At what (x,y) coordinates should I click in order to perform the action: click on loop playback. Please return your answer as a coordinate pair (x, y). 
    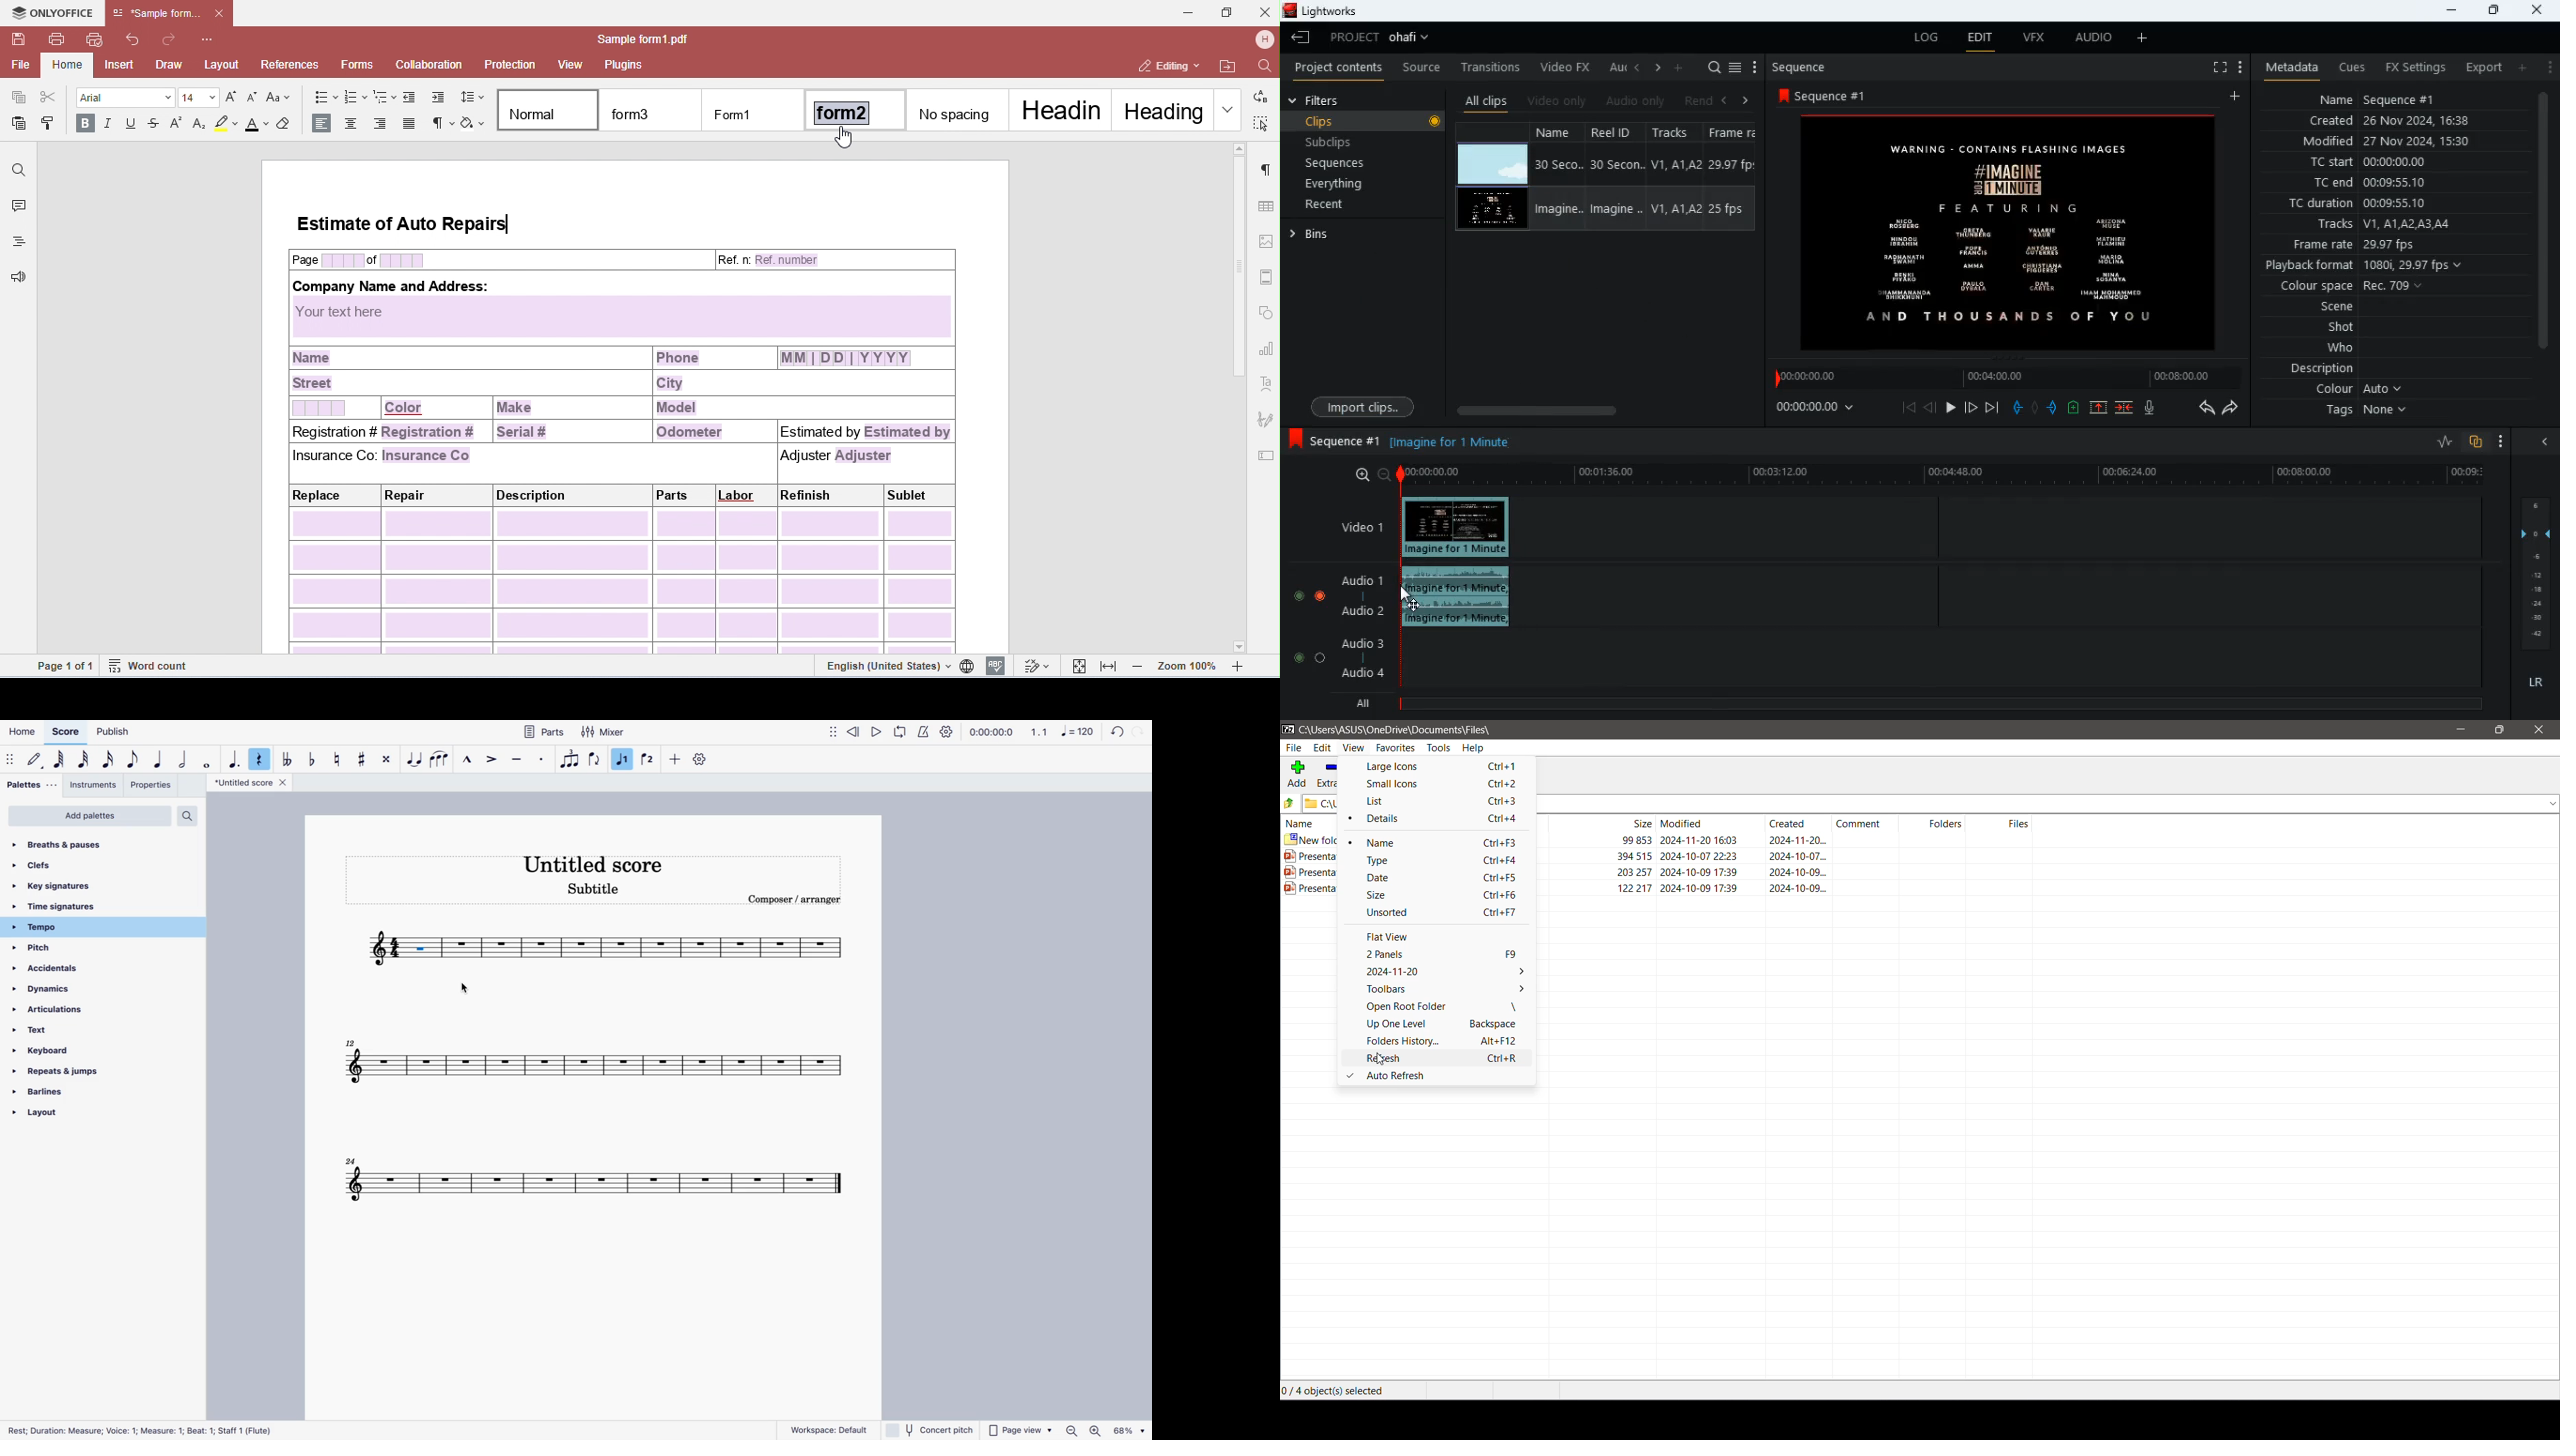
    Looking at the image, I should click on (900, 732).